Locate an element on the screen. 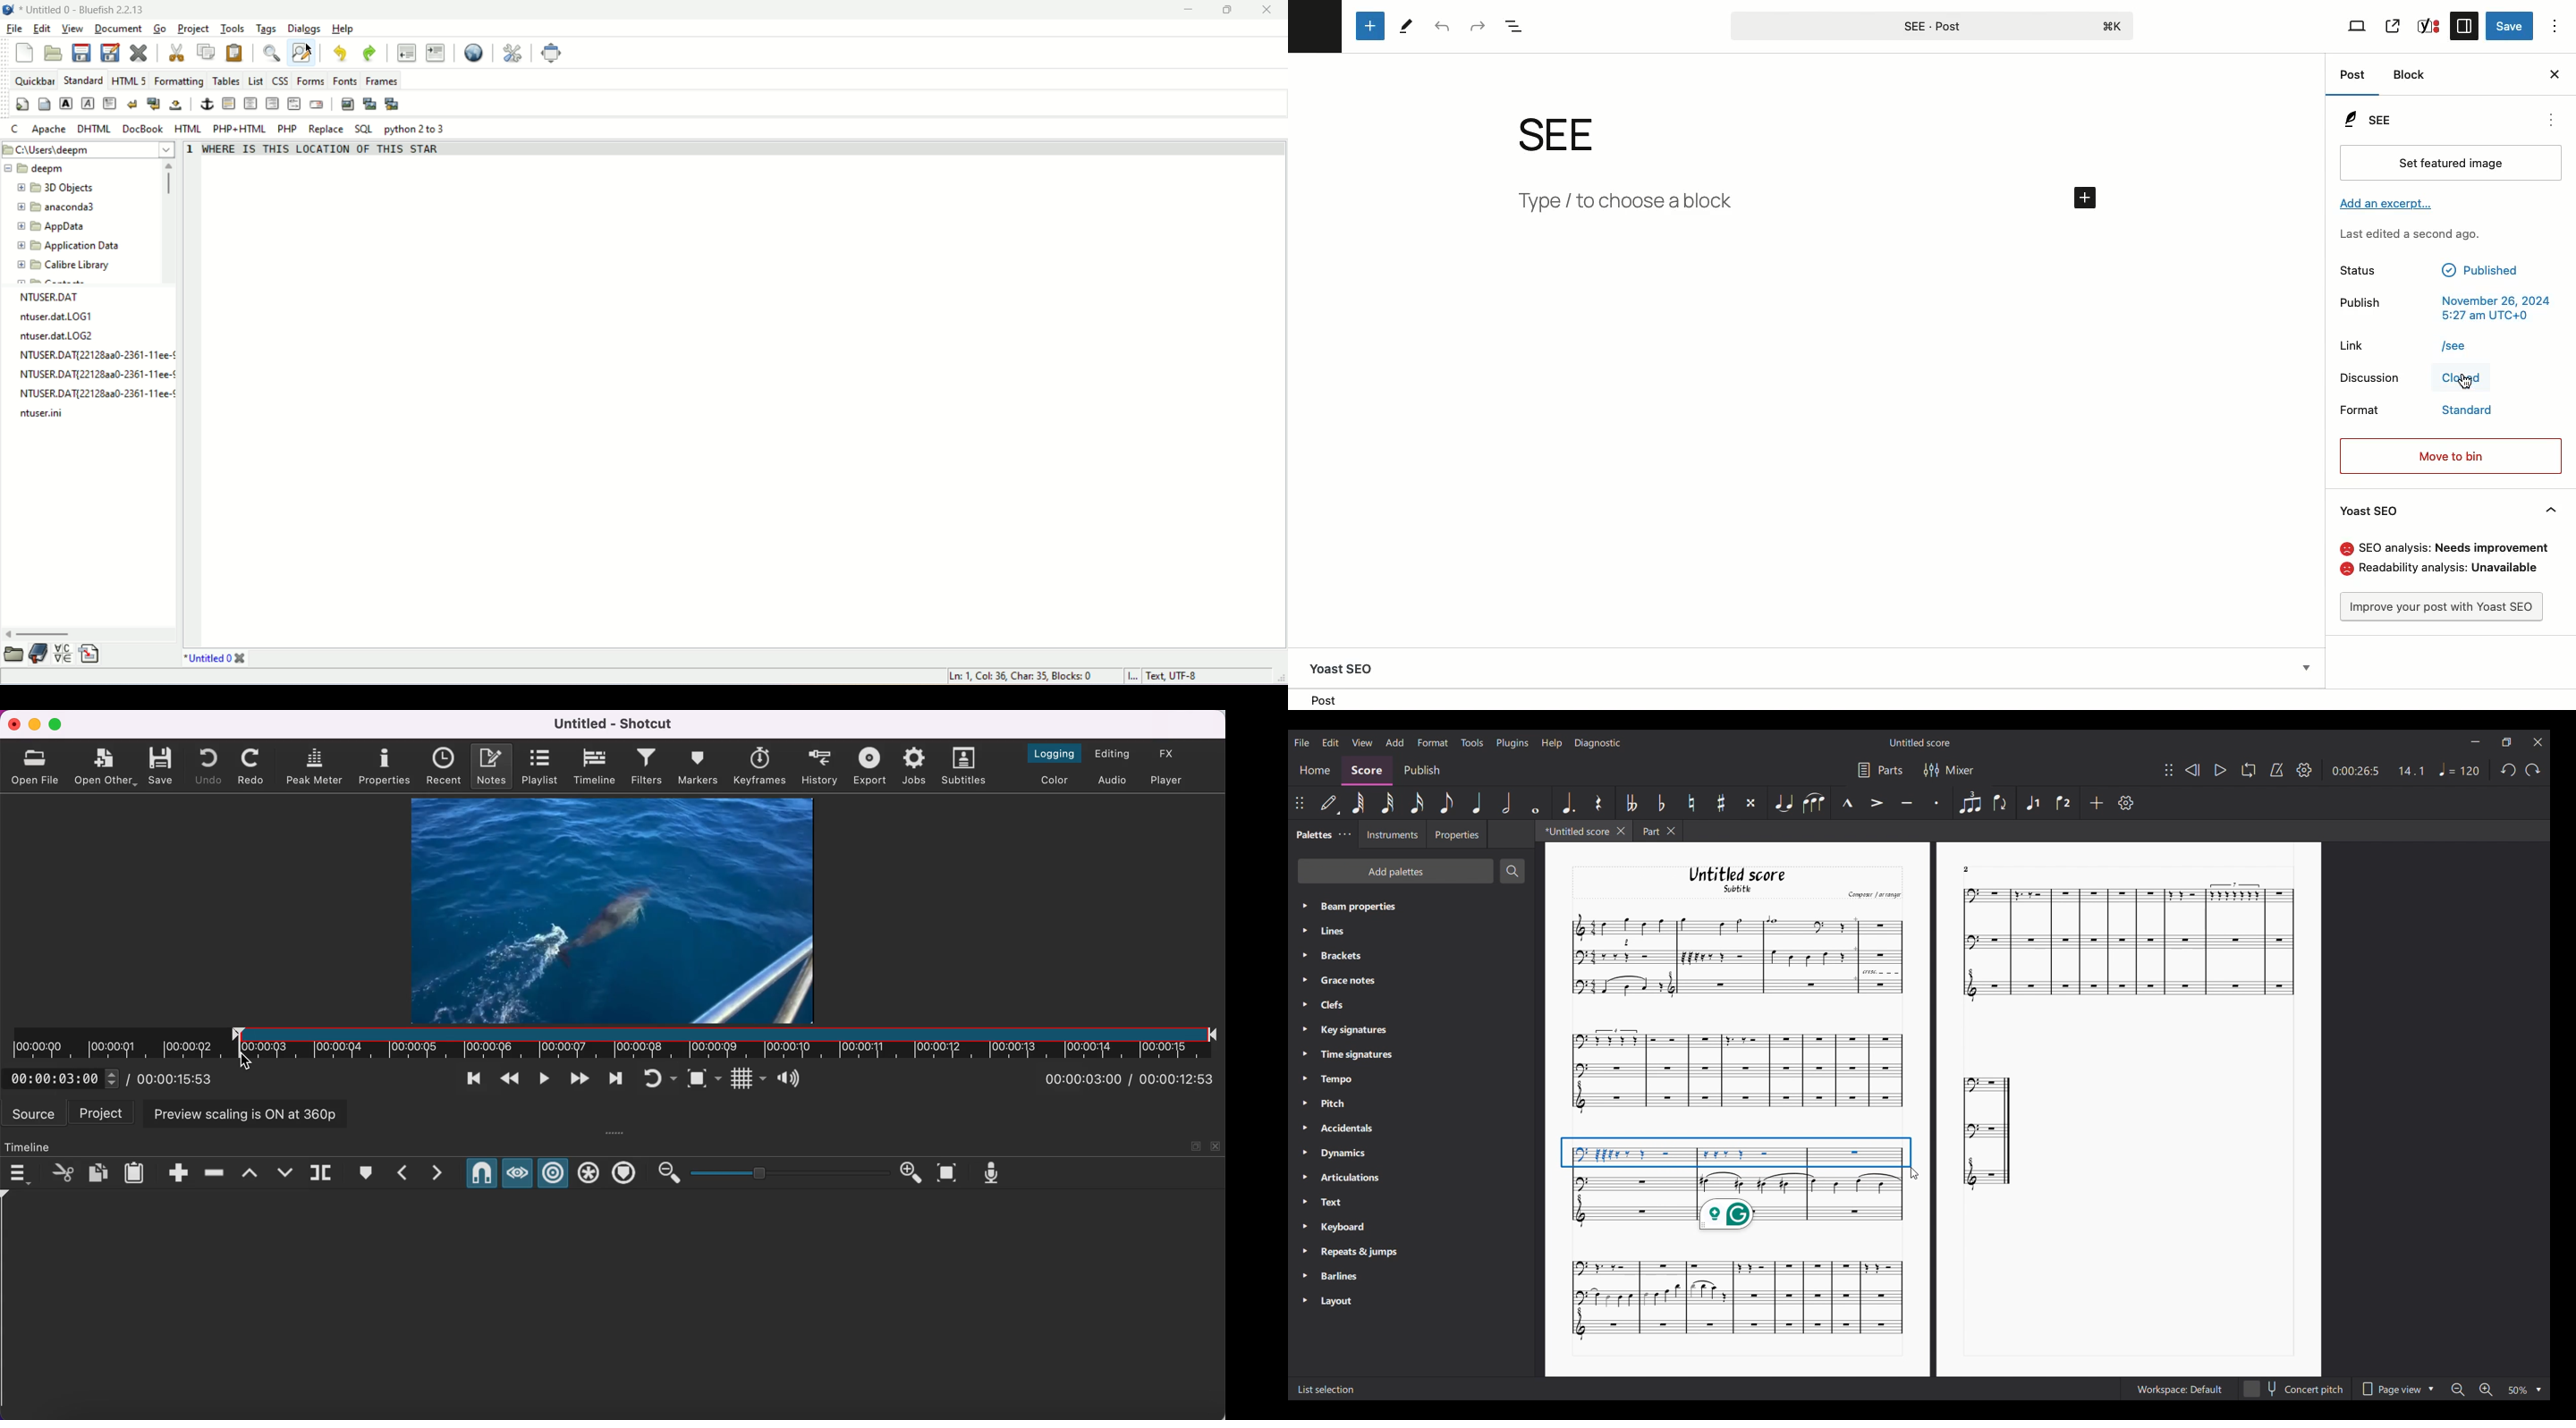  Slur is located at coordinates (1814, 803).